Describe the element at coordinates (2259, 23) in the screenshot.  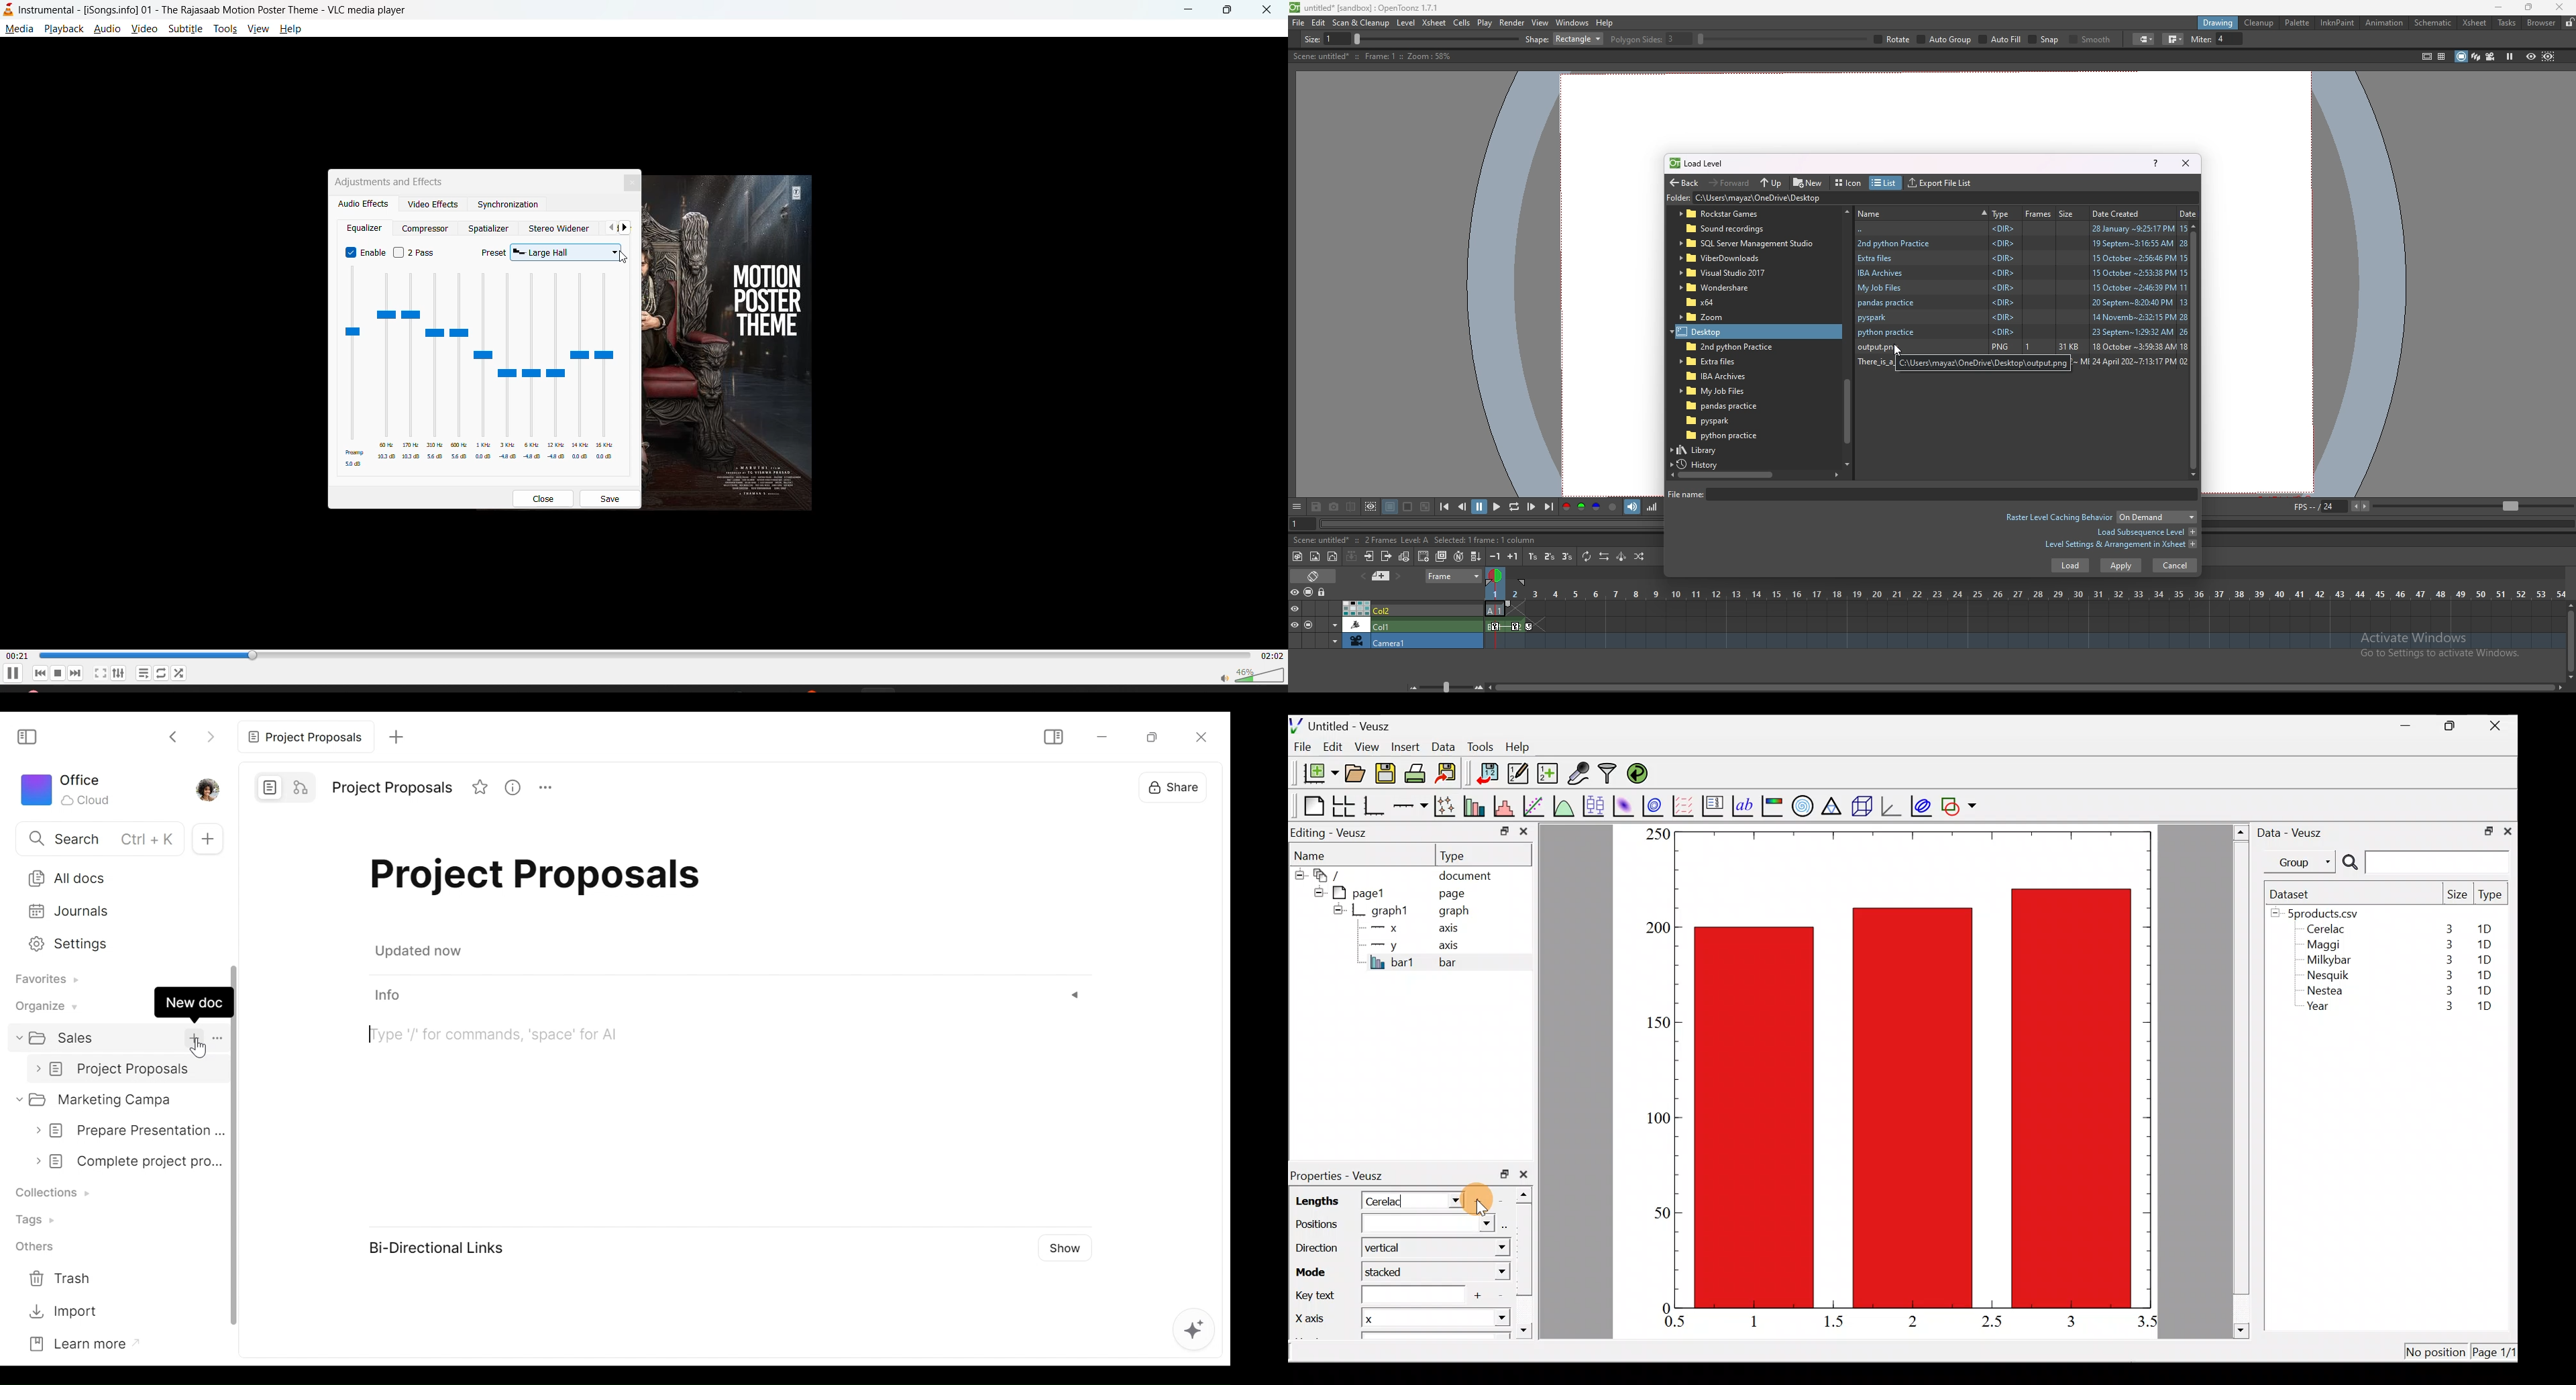
I see `cleanup` at that location.